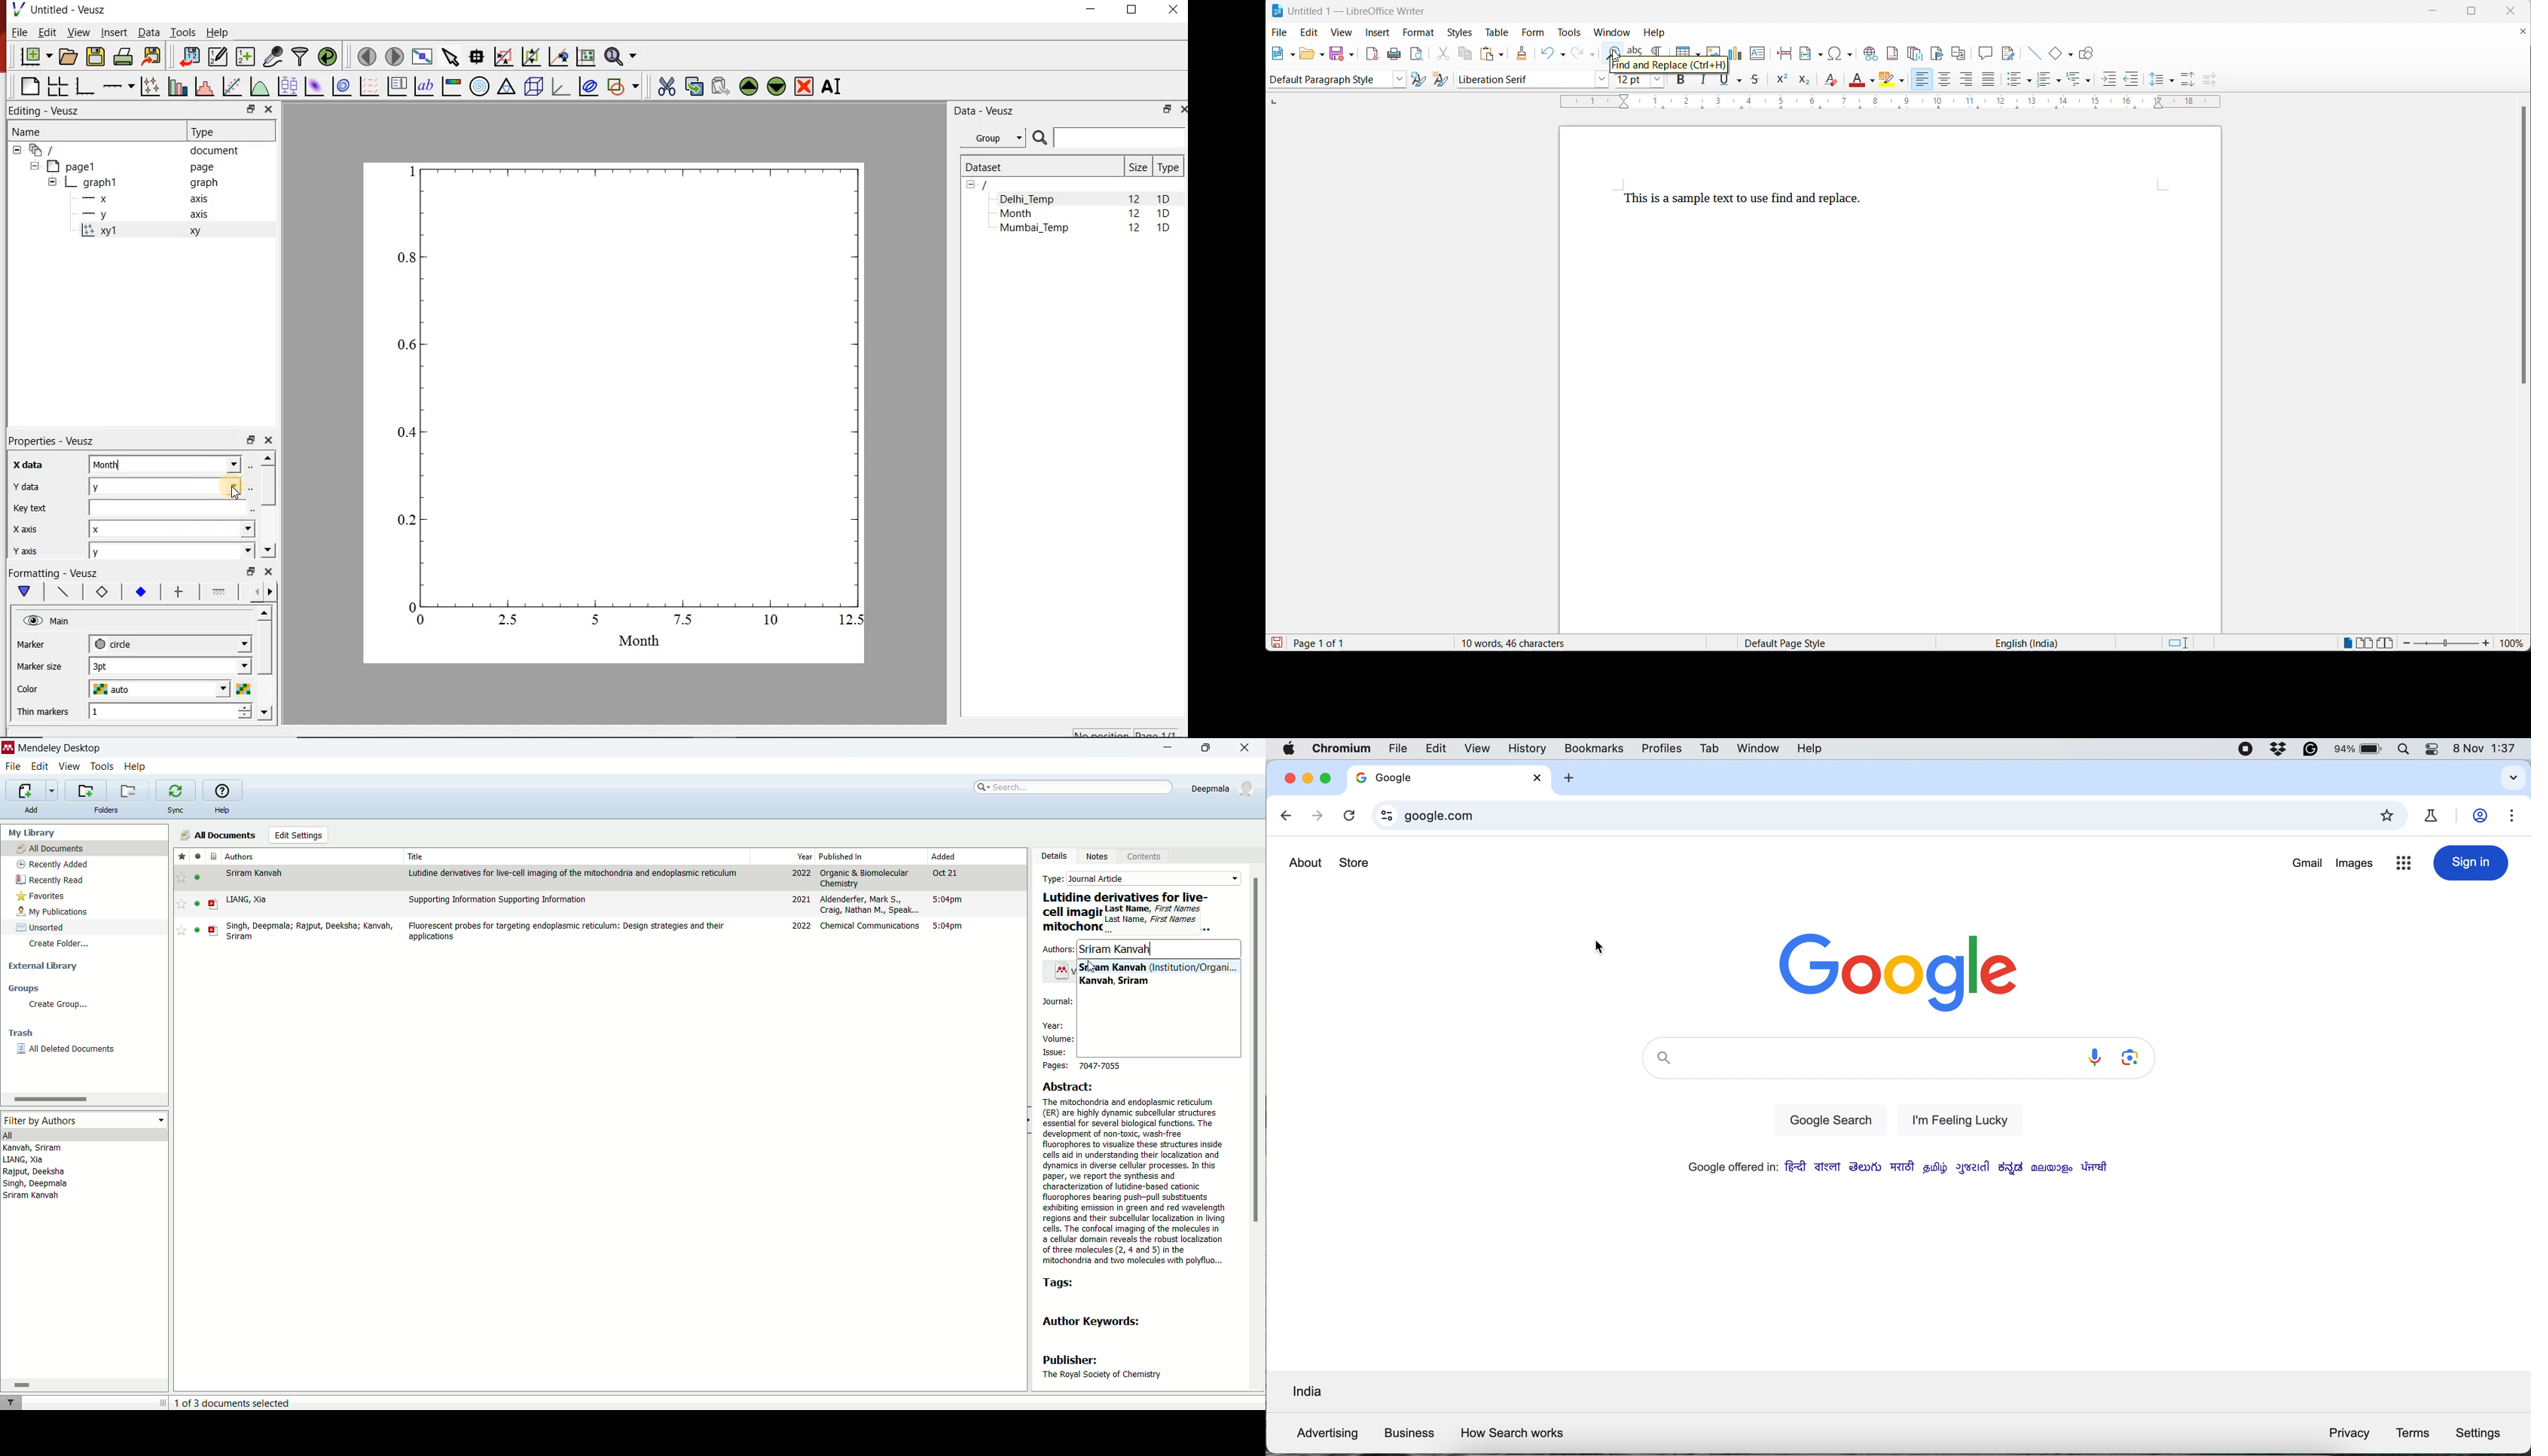  I want to click on bookmarks, so click(1594, 748).